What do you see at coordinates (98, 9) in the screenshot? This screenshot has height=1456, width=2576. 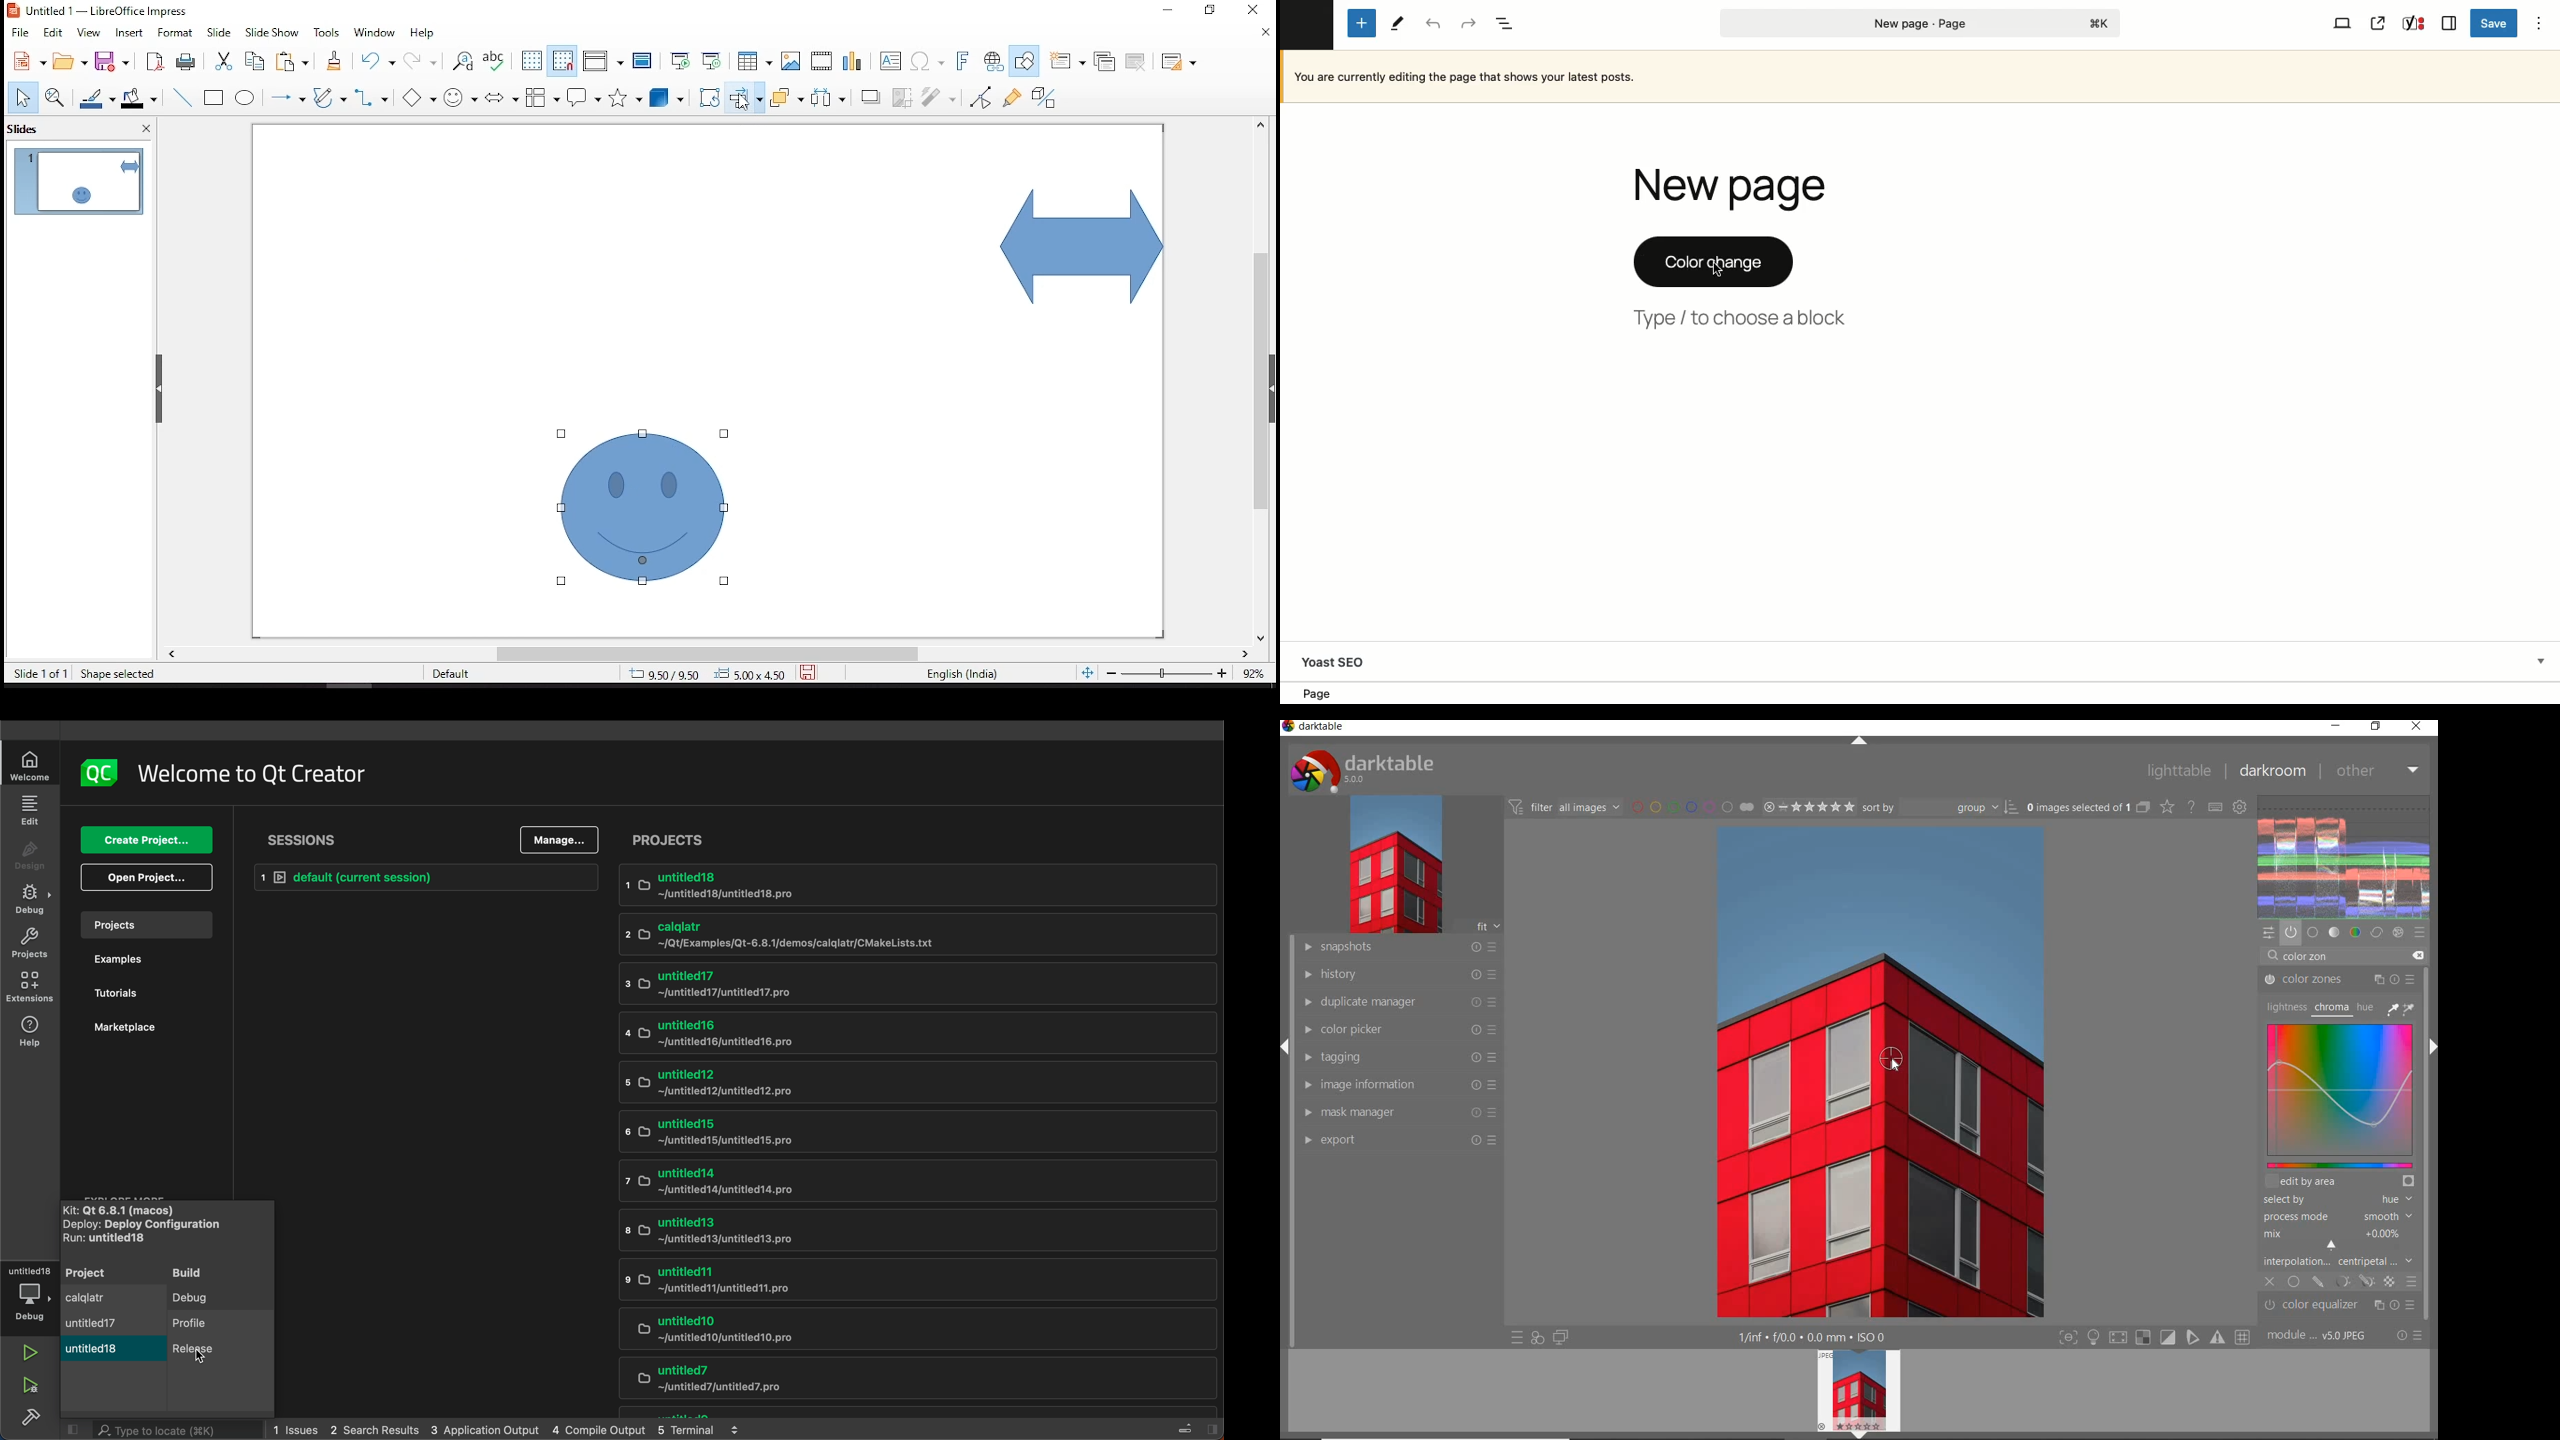 I see `Bl Untitled 1 — LibreOffice Impress` at bounding box center [98, 9].